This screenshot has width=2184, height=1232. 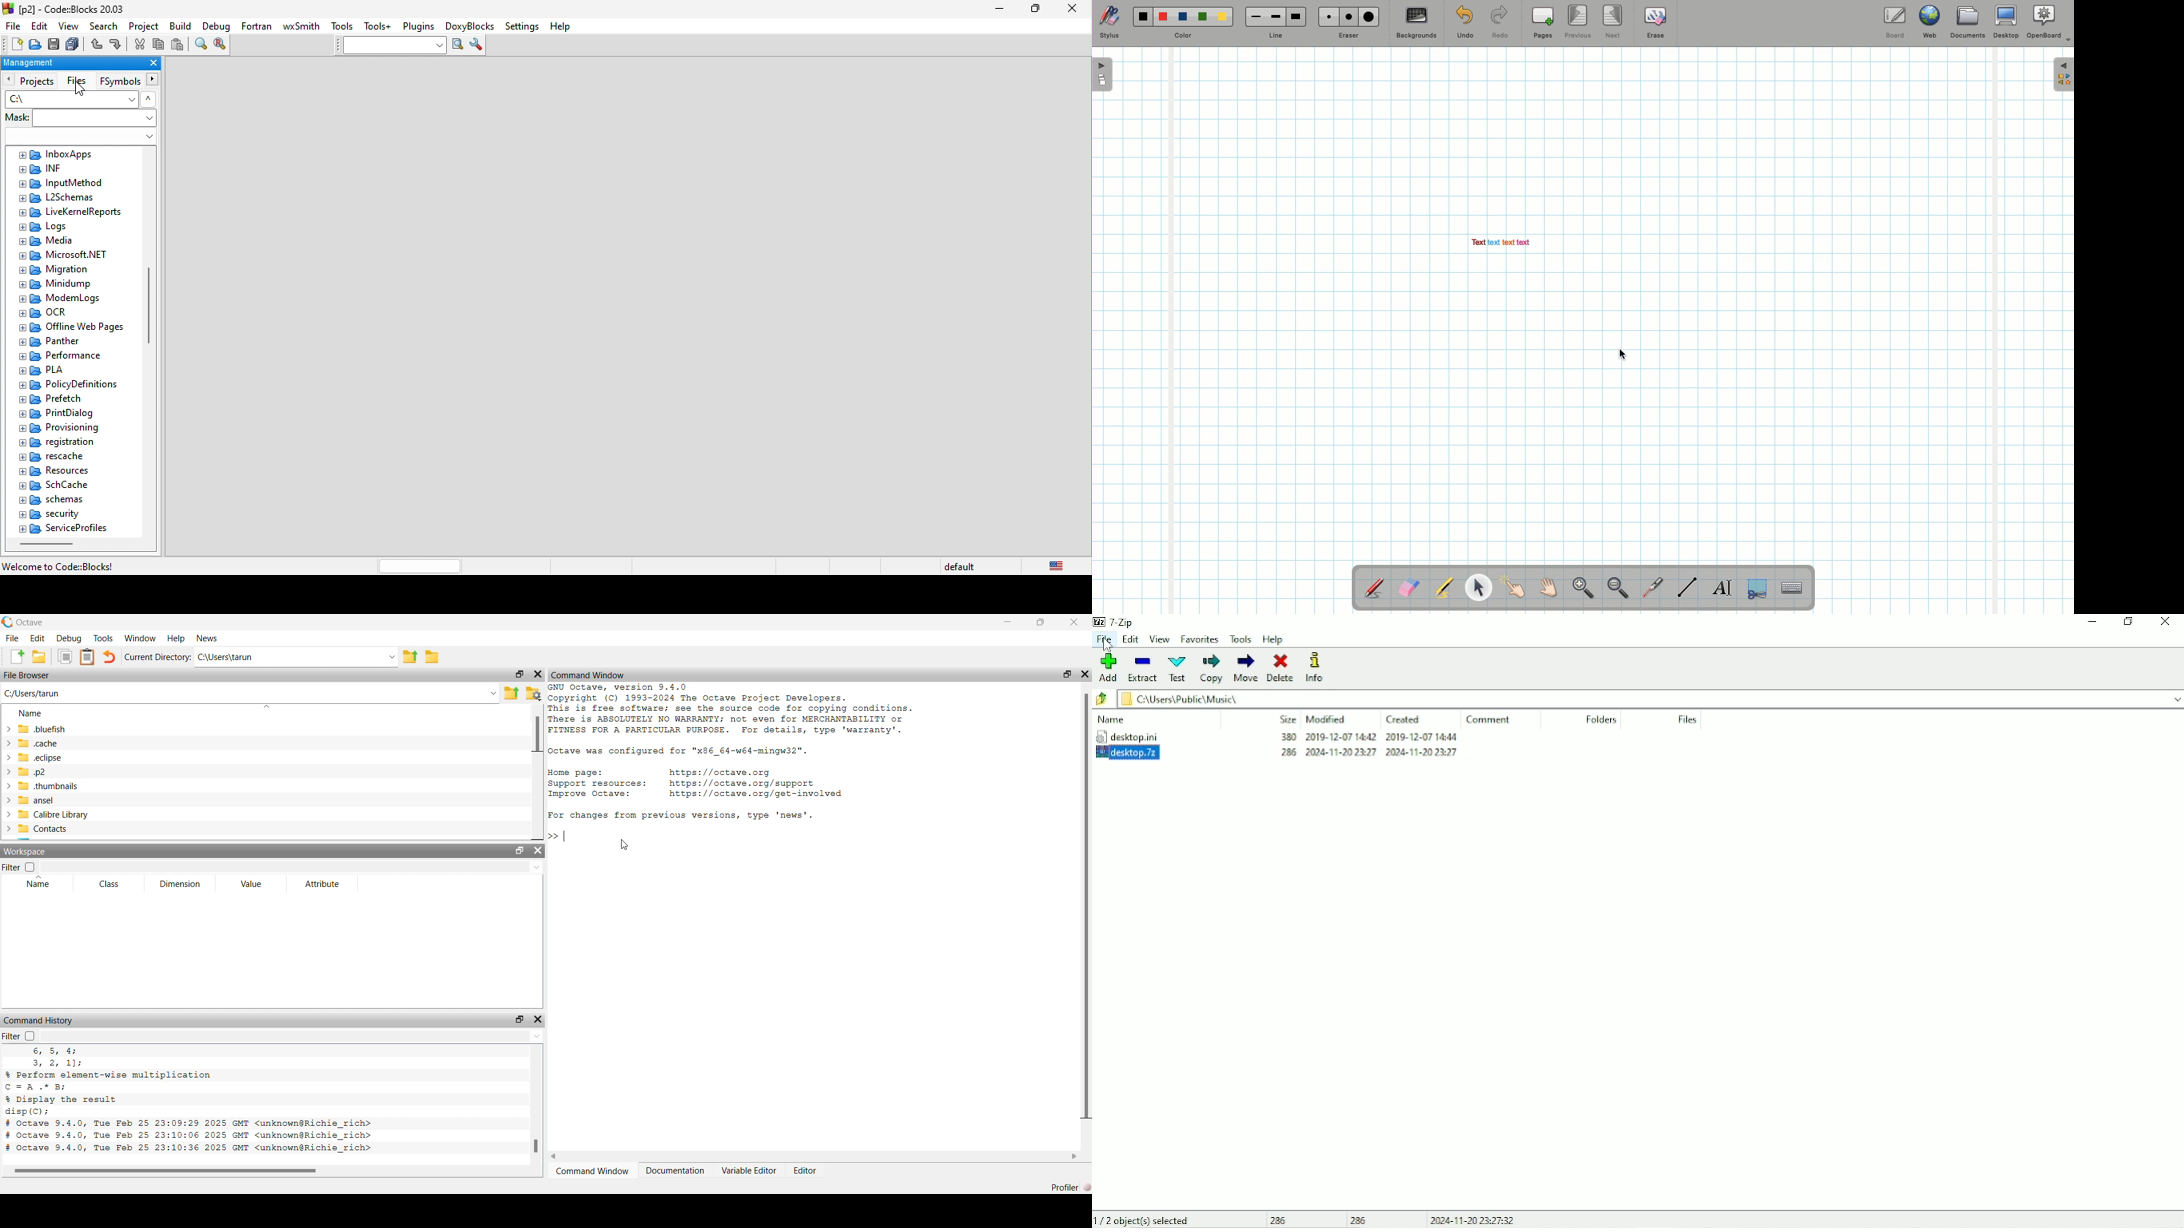 What do you see at coordinates (76, 78) in the screenshot?
I see `files` at bounding box center [76, 78].